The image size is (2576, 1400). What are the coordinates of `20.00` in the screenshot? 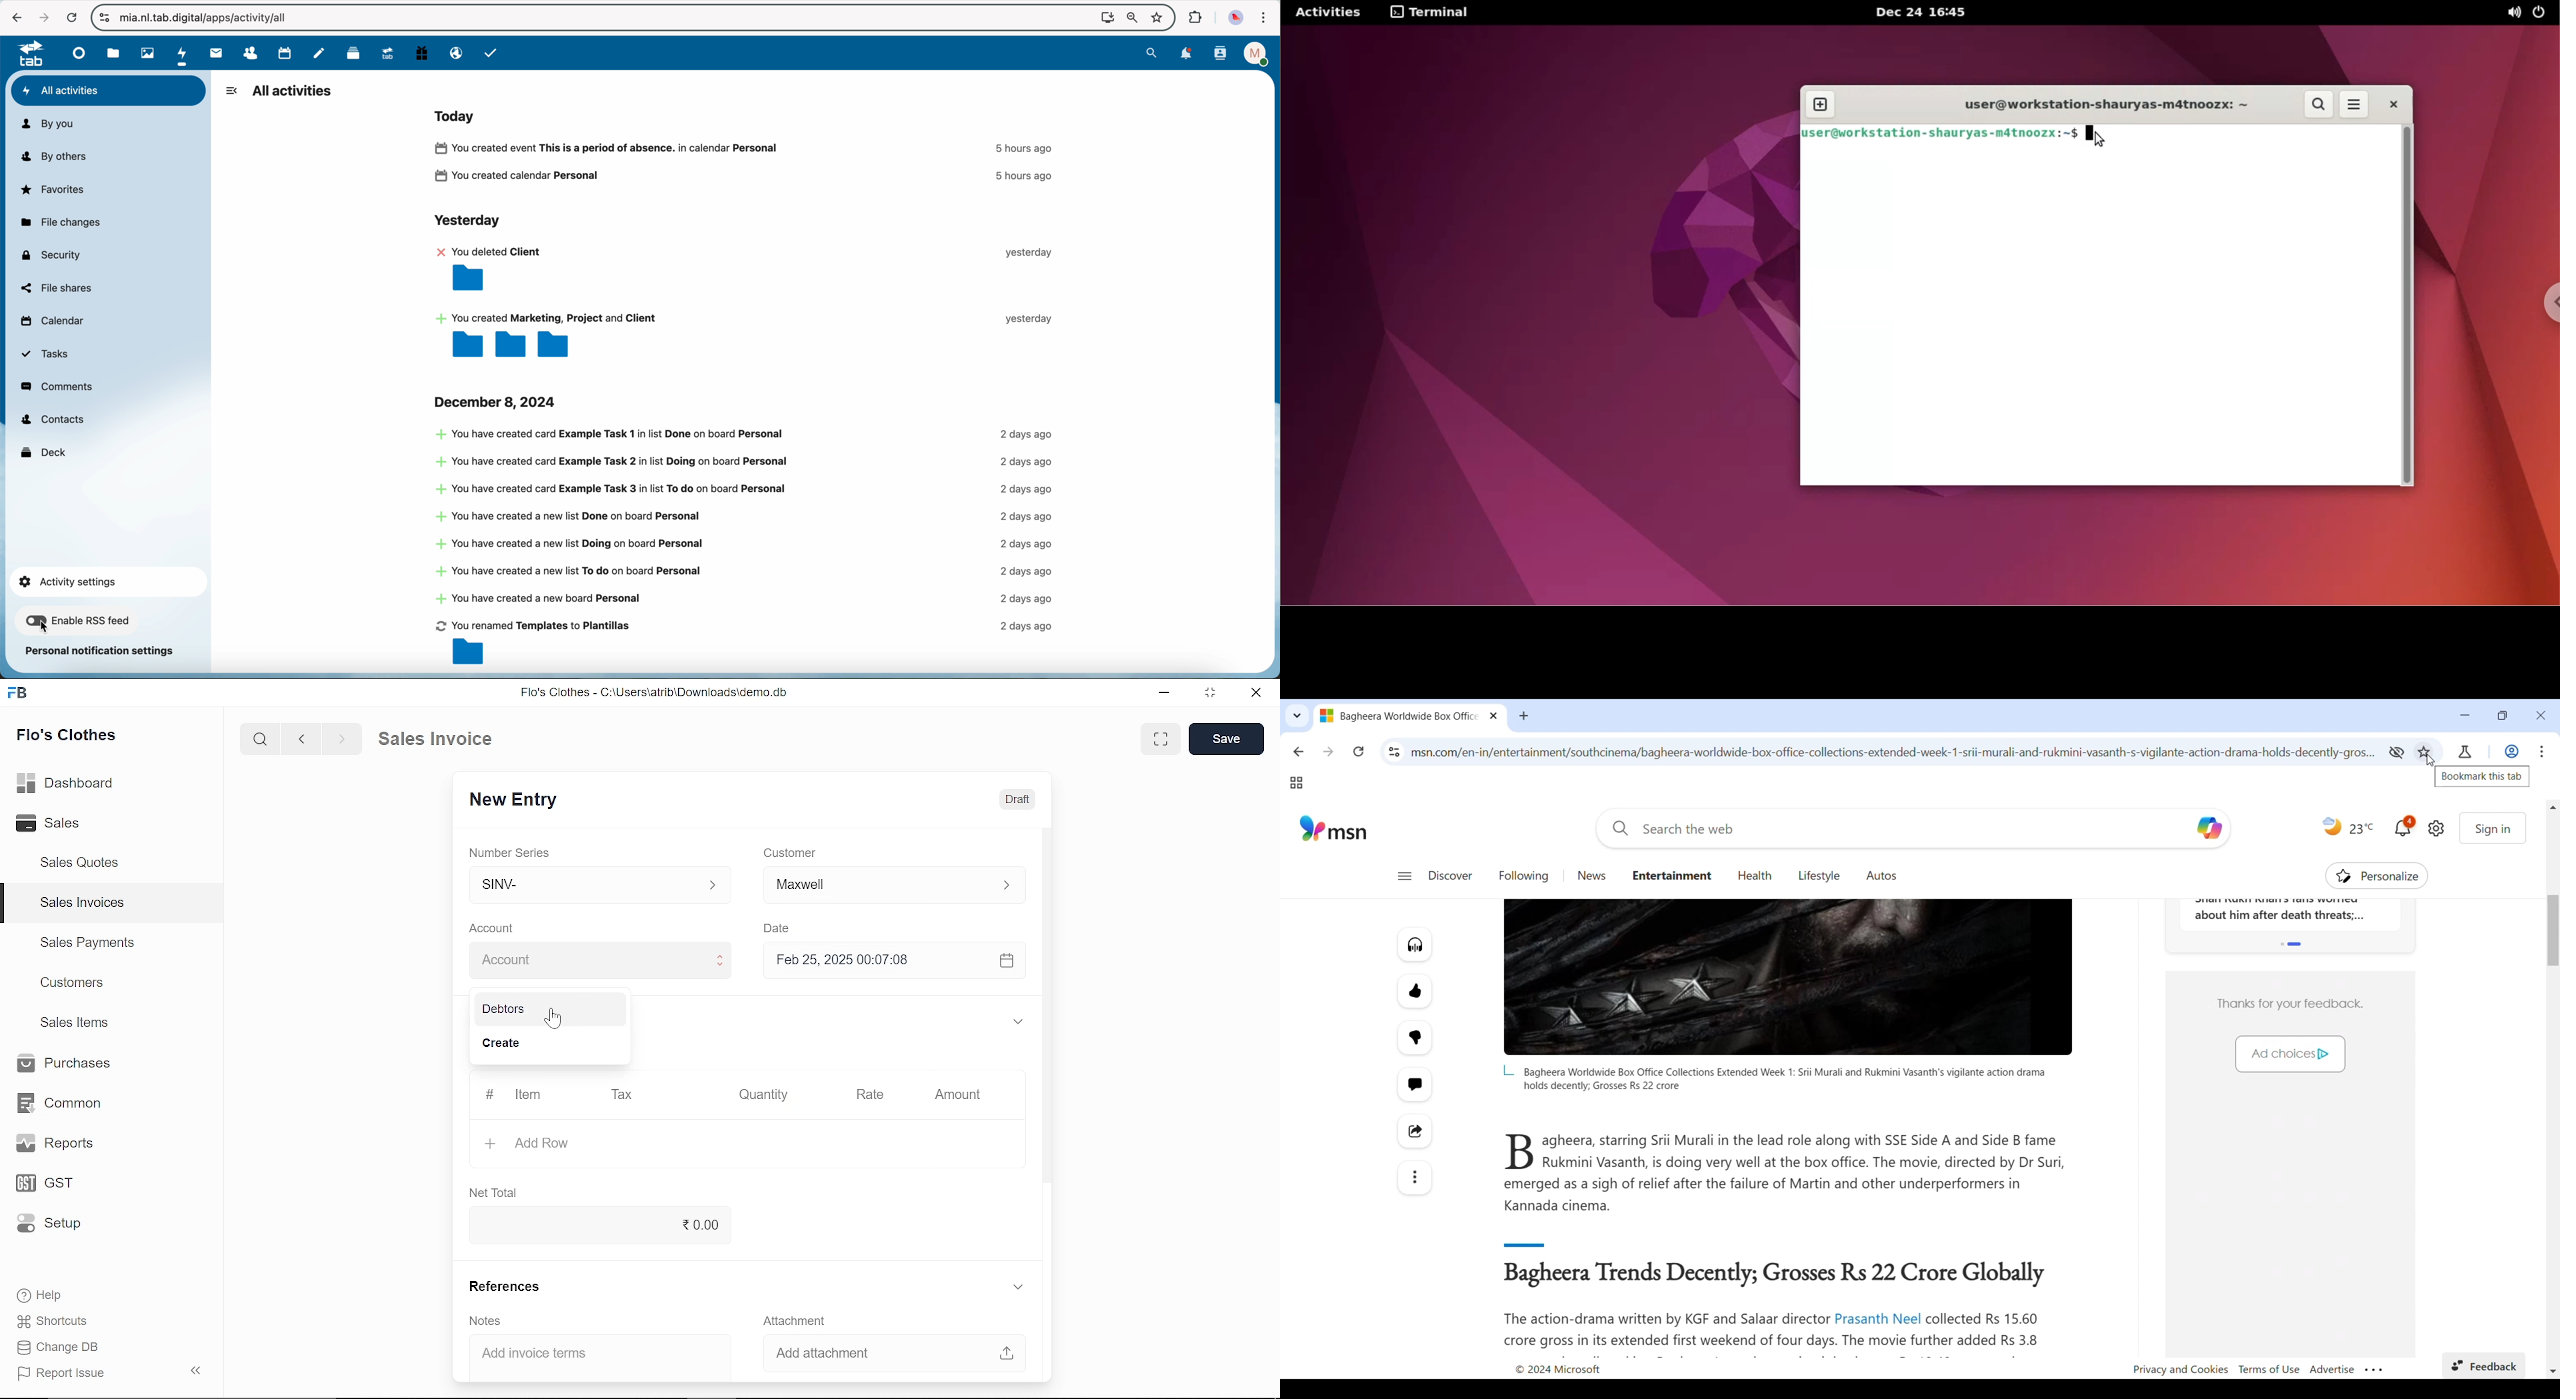 It's located at (639, 1226).